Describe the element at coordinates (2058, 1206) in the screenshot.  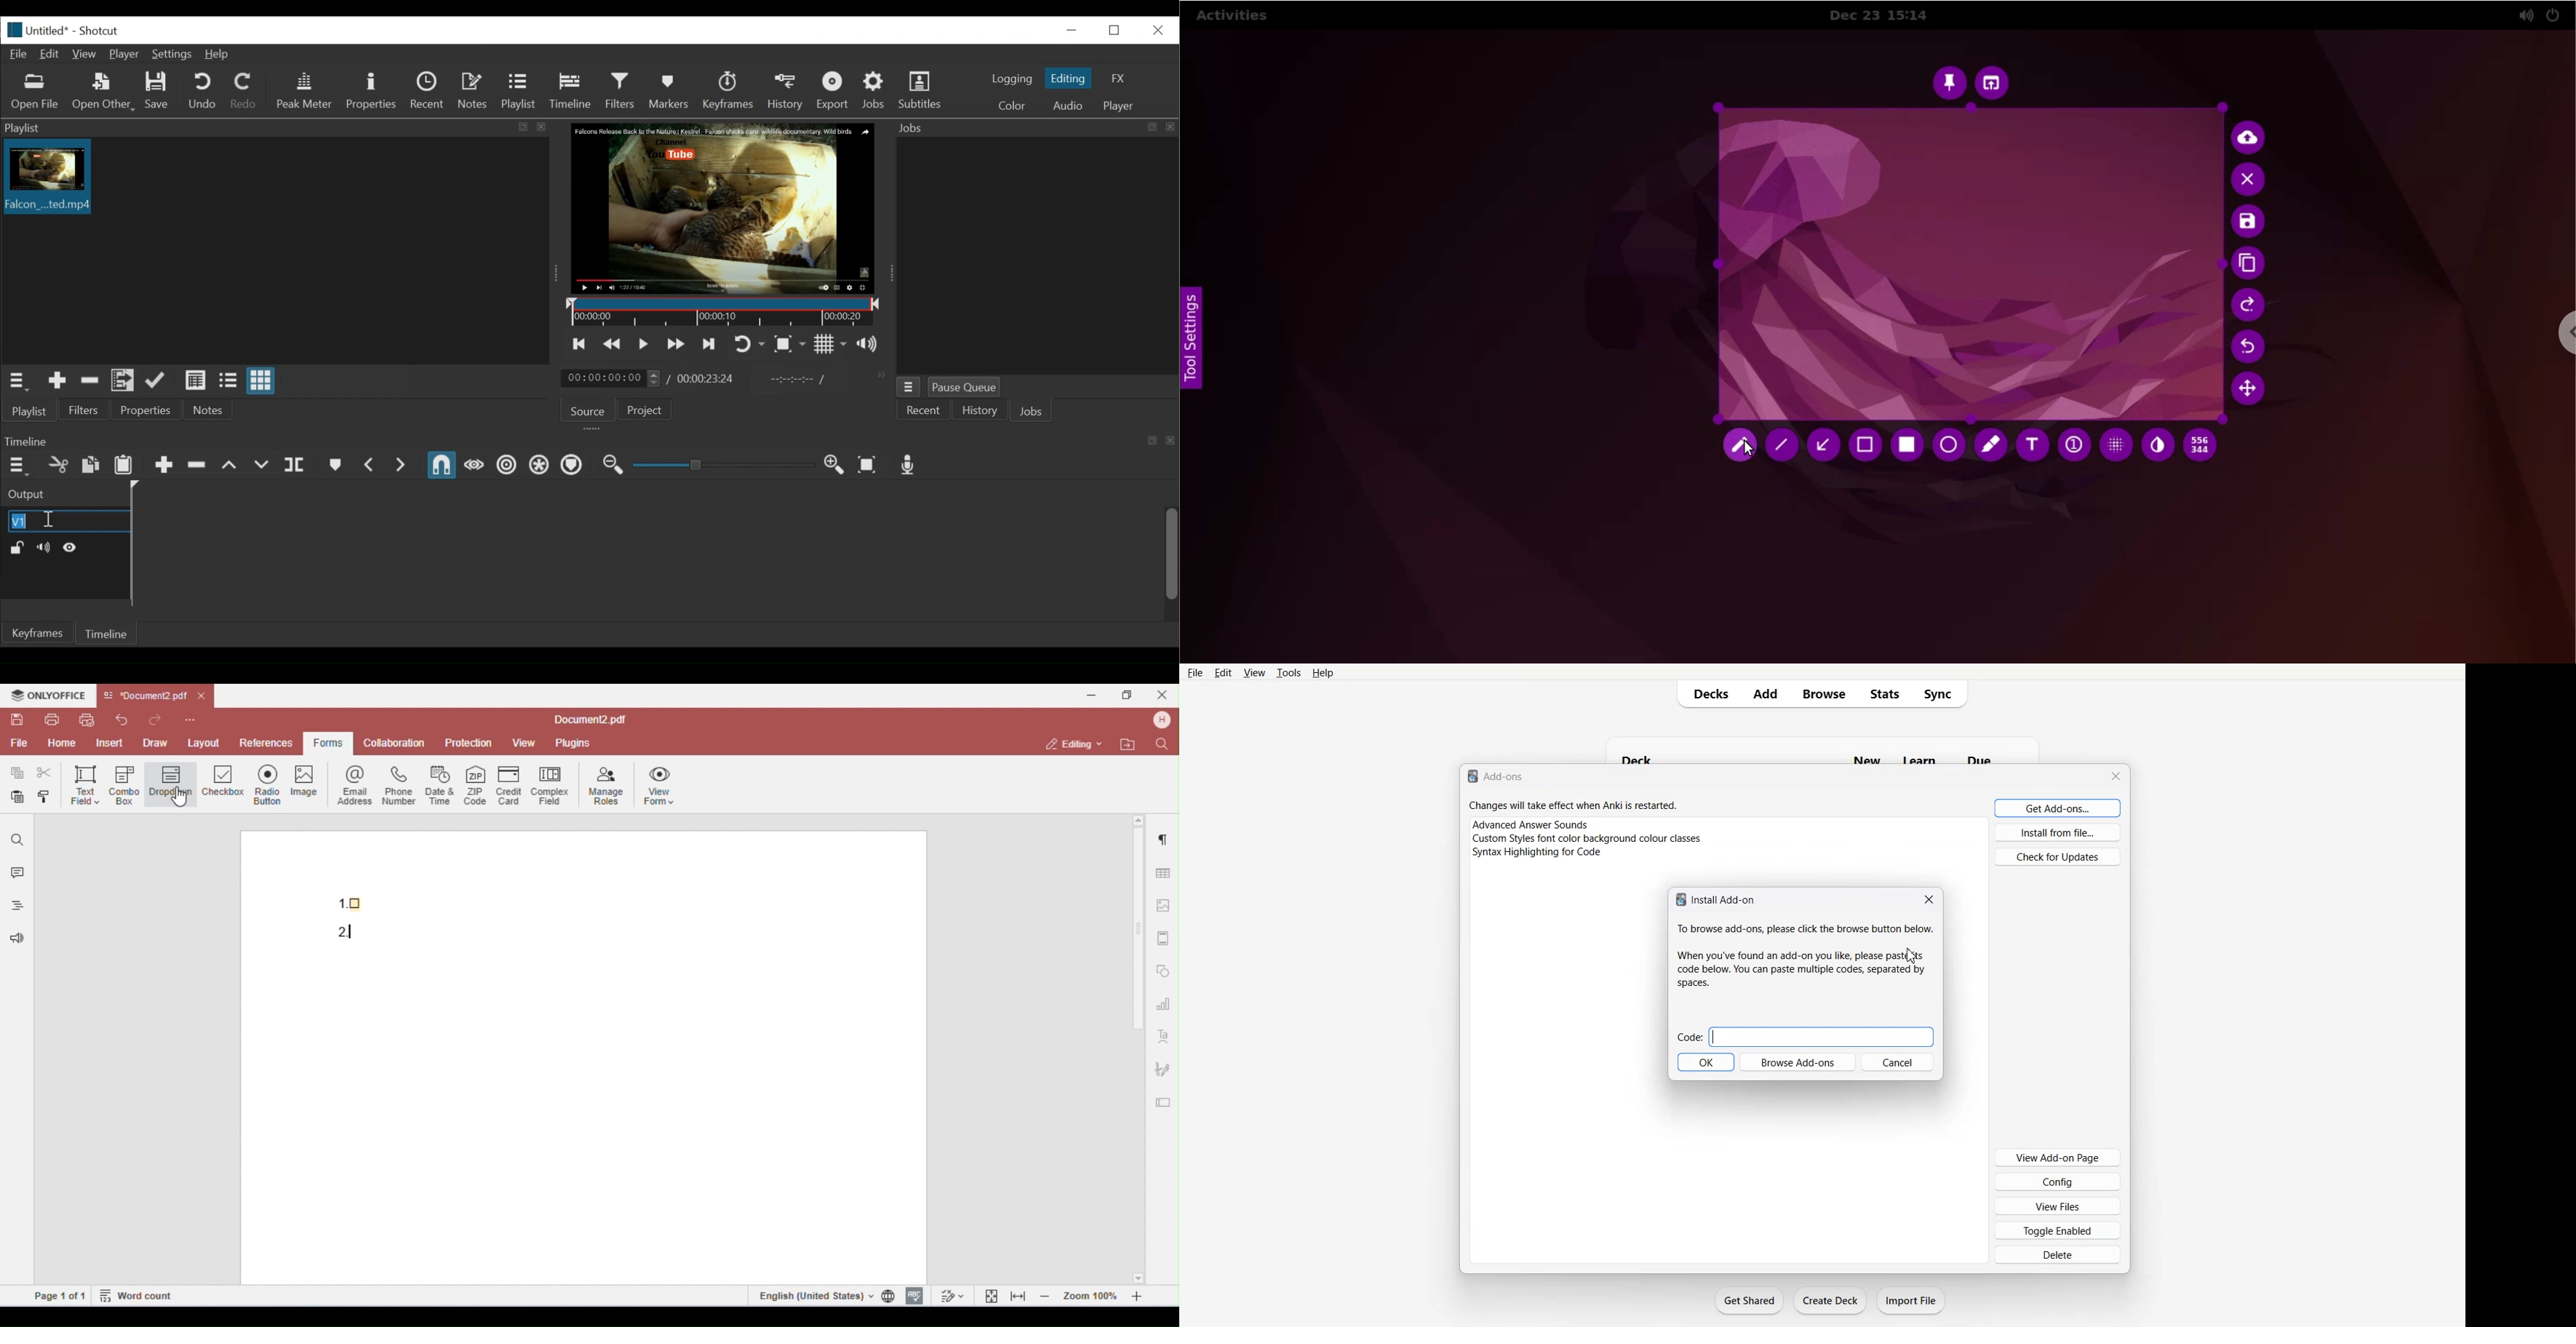
I see `View Files` at that location.